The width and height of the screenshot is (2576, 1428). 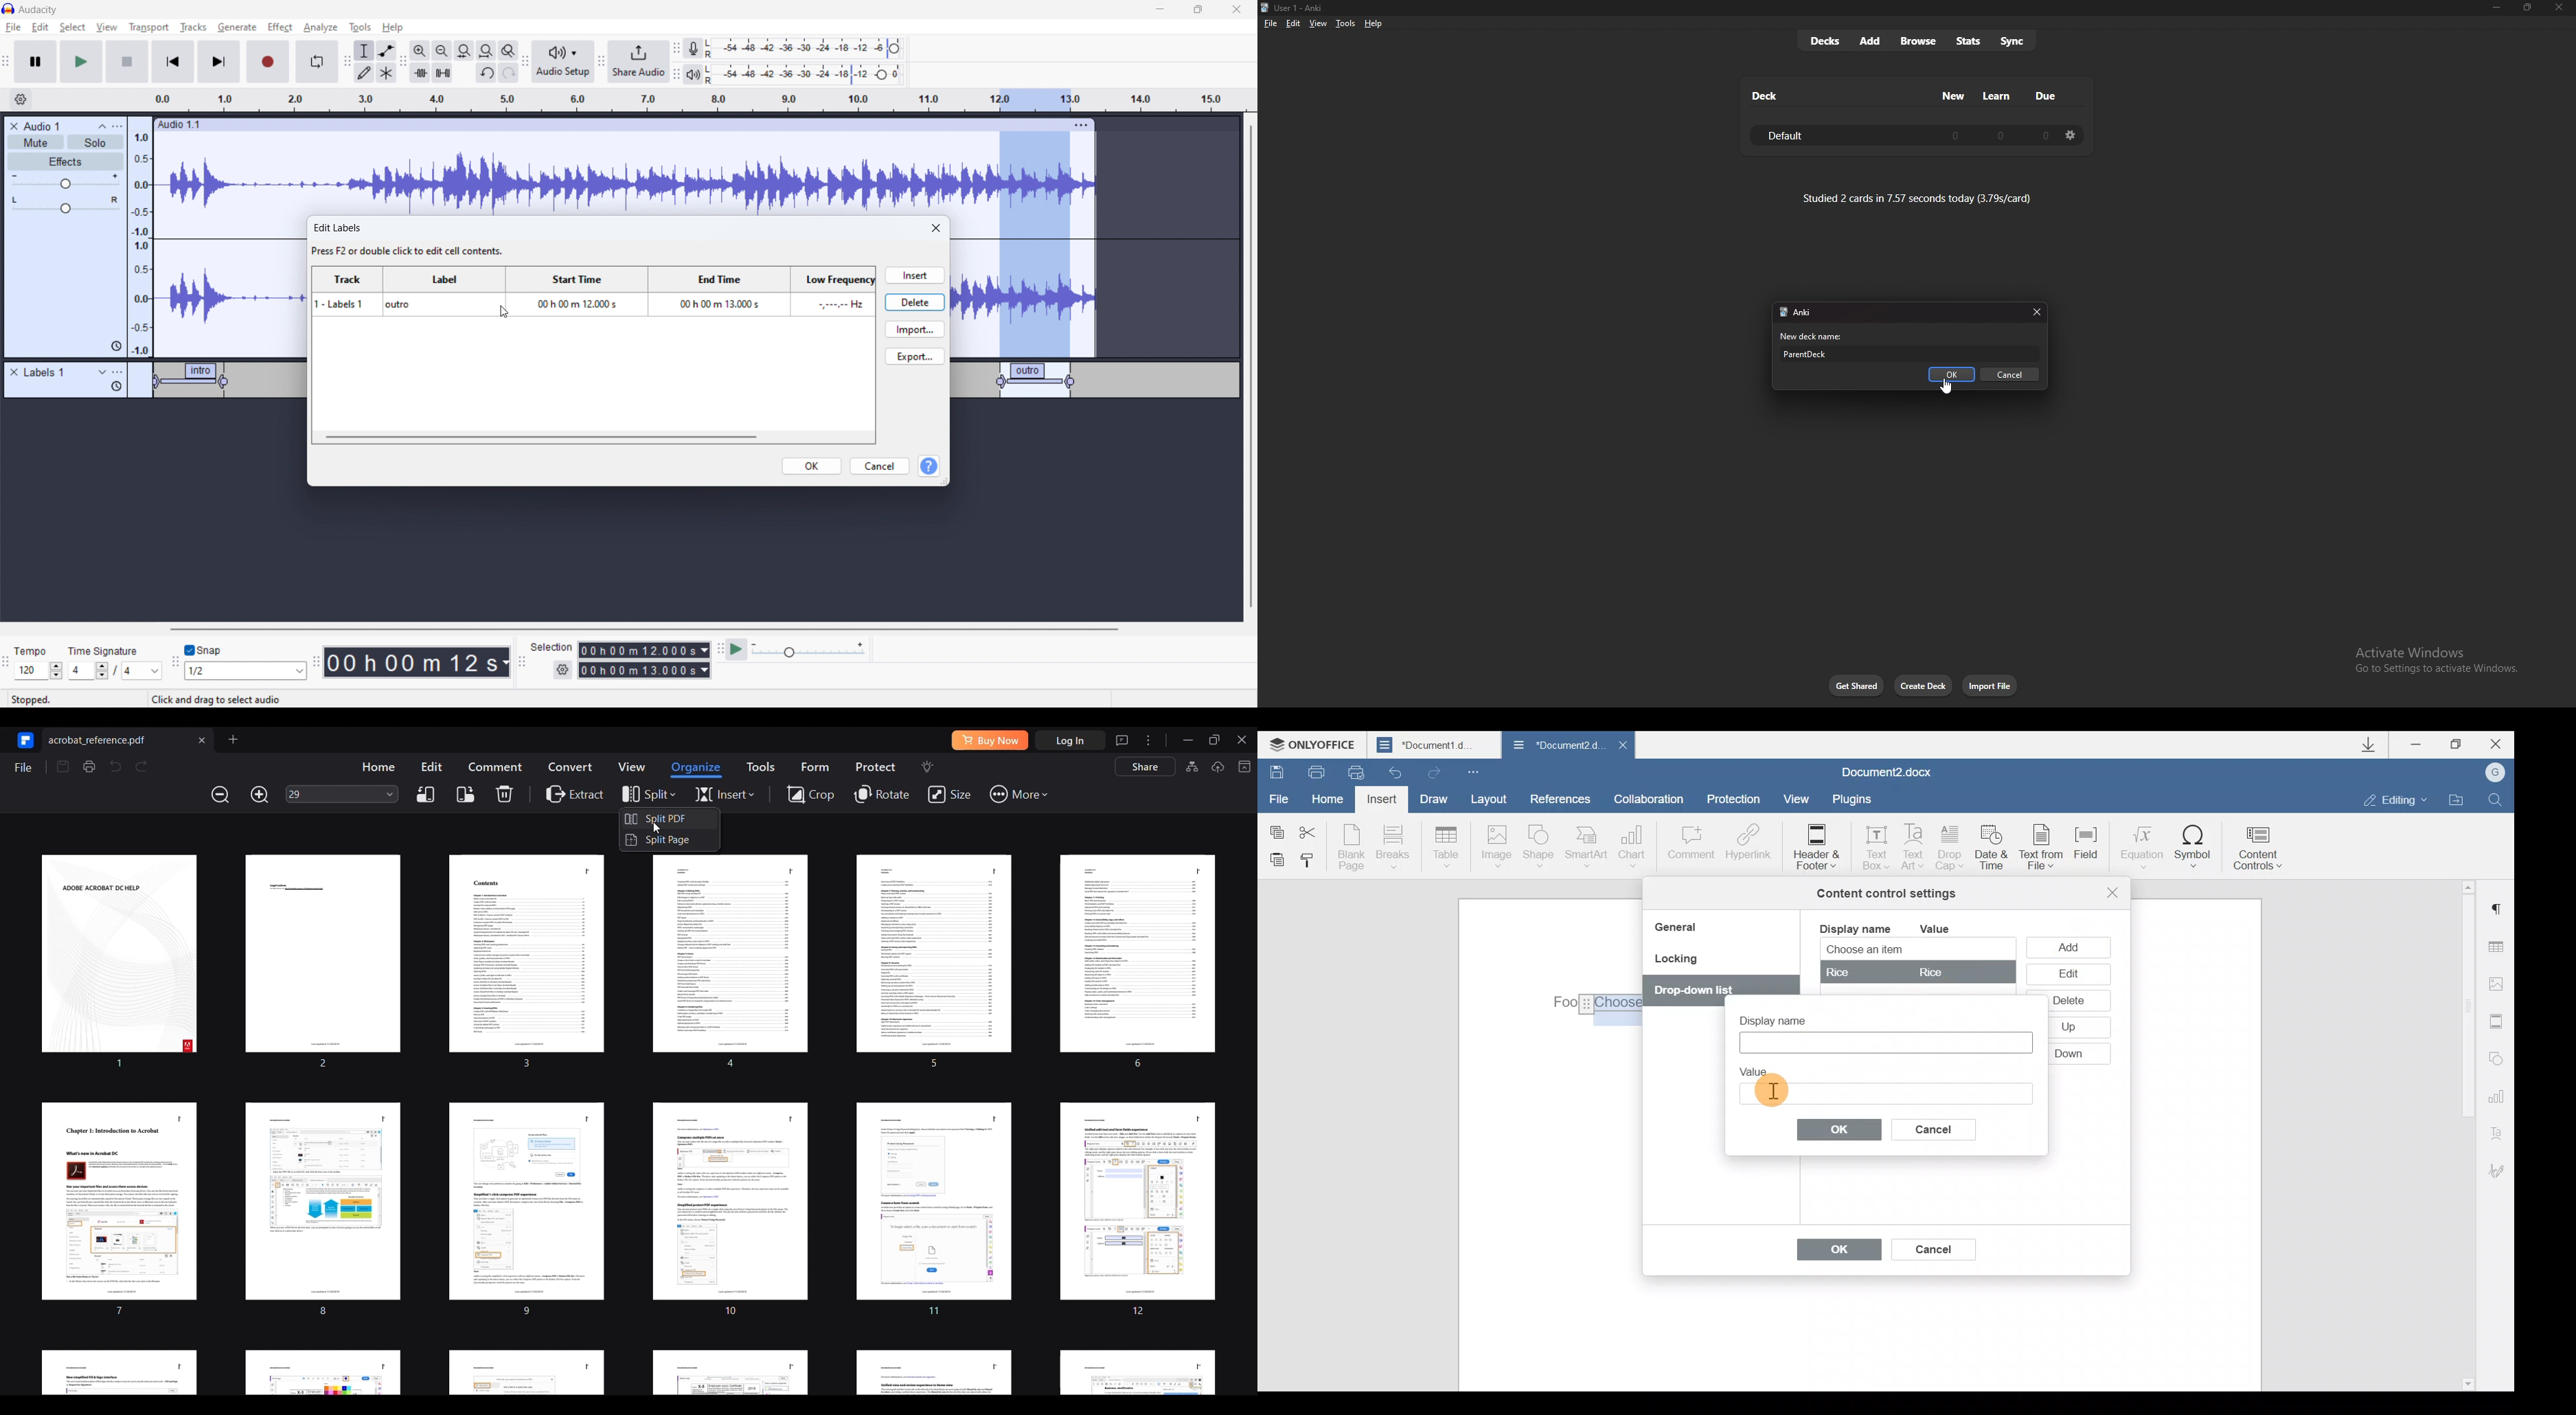 I want to click on References, so click(x=1559, y=797).